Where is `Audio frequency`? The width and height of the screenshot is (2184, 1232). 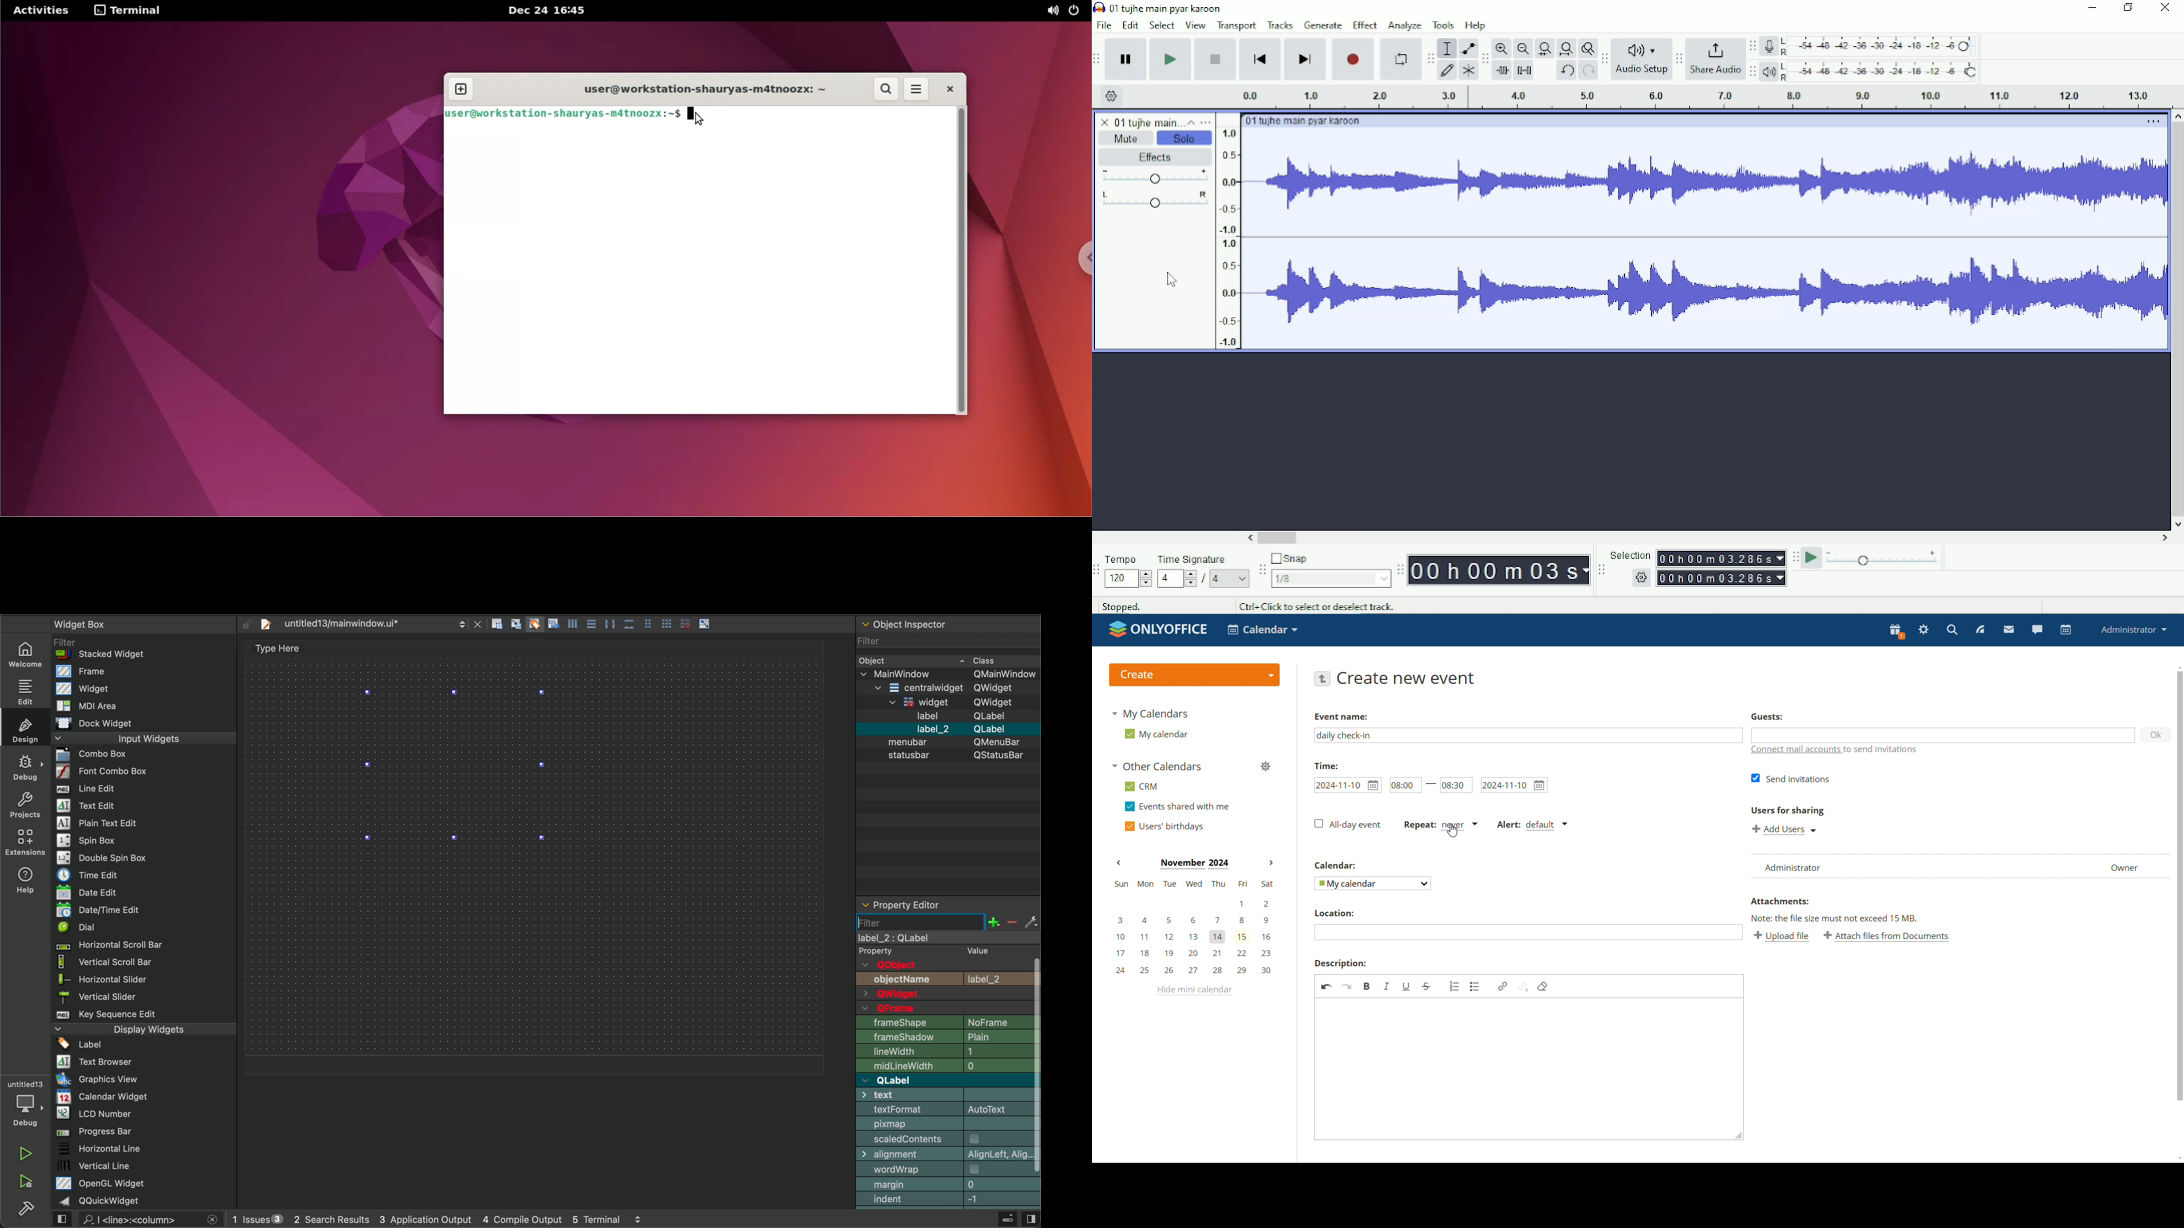
Audio frequency is located at coordinates (1704, 239).